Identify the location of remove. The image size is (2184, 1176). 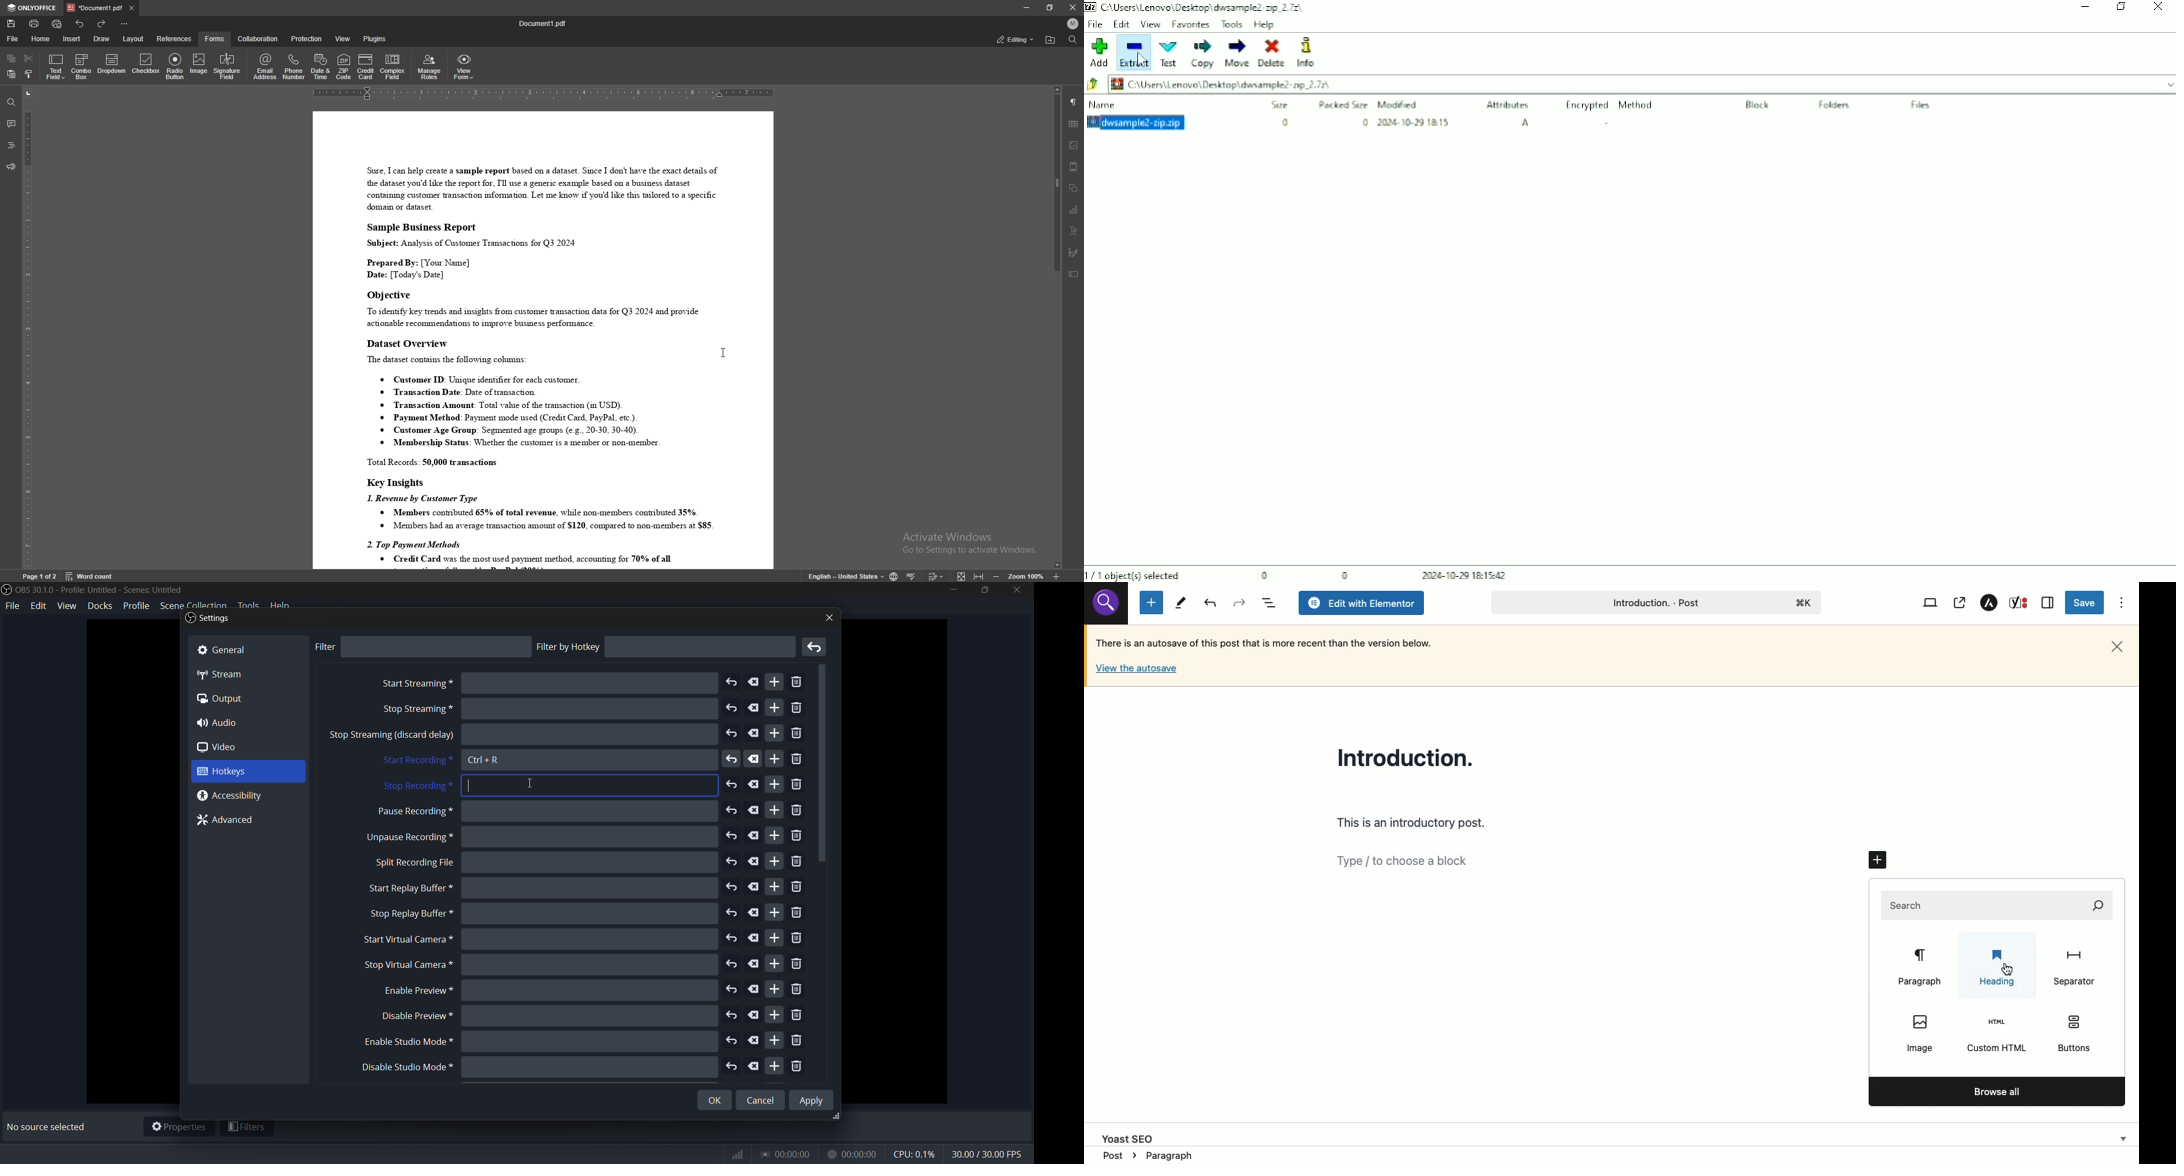
(797, 888).